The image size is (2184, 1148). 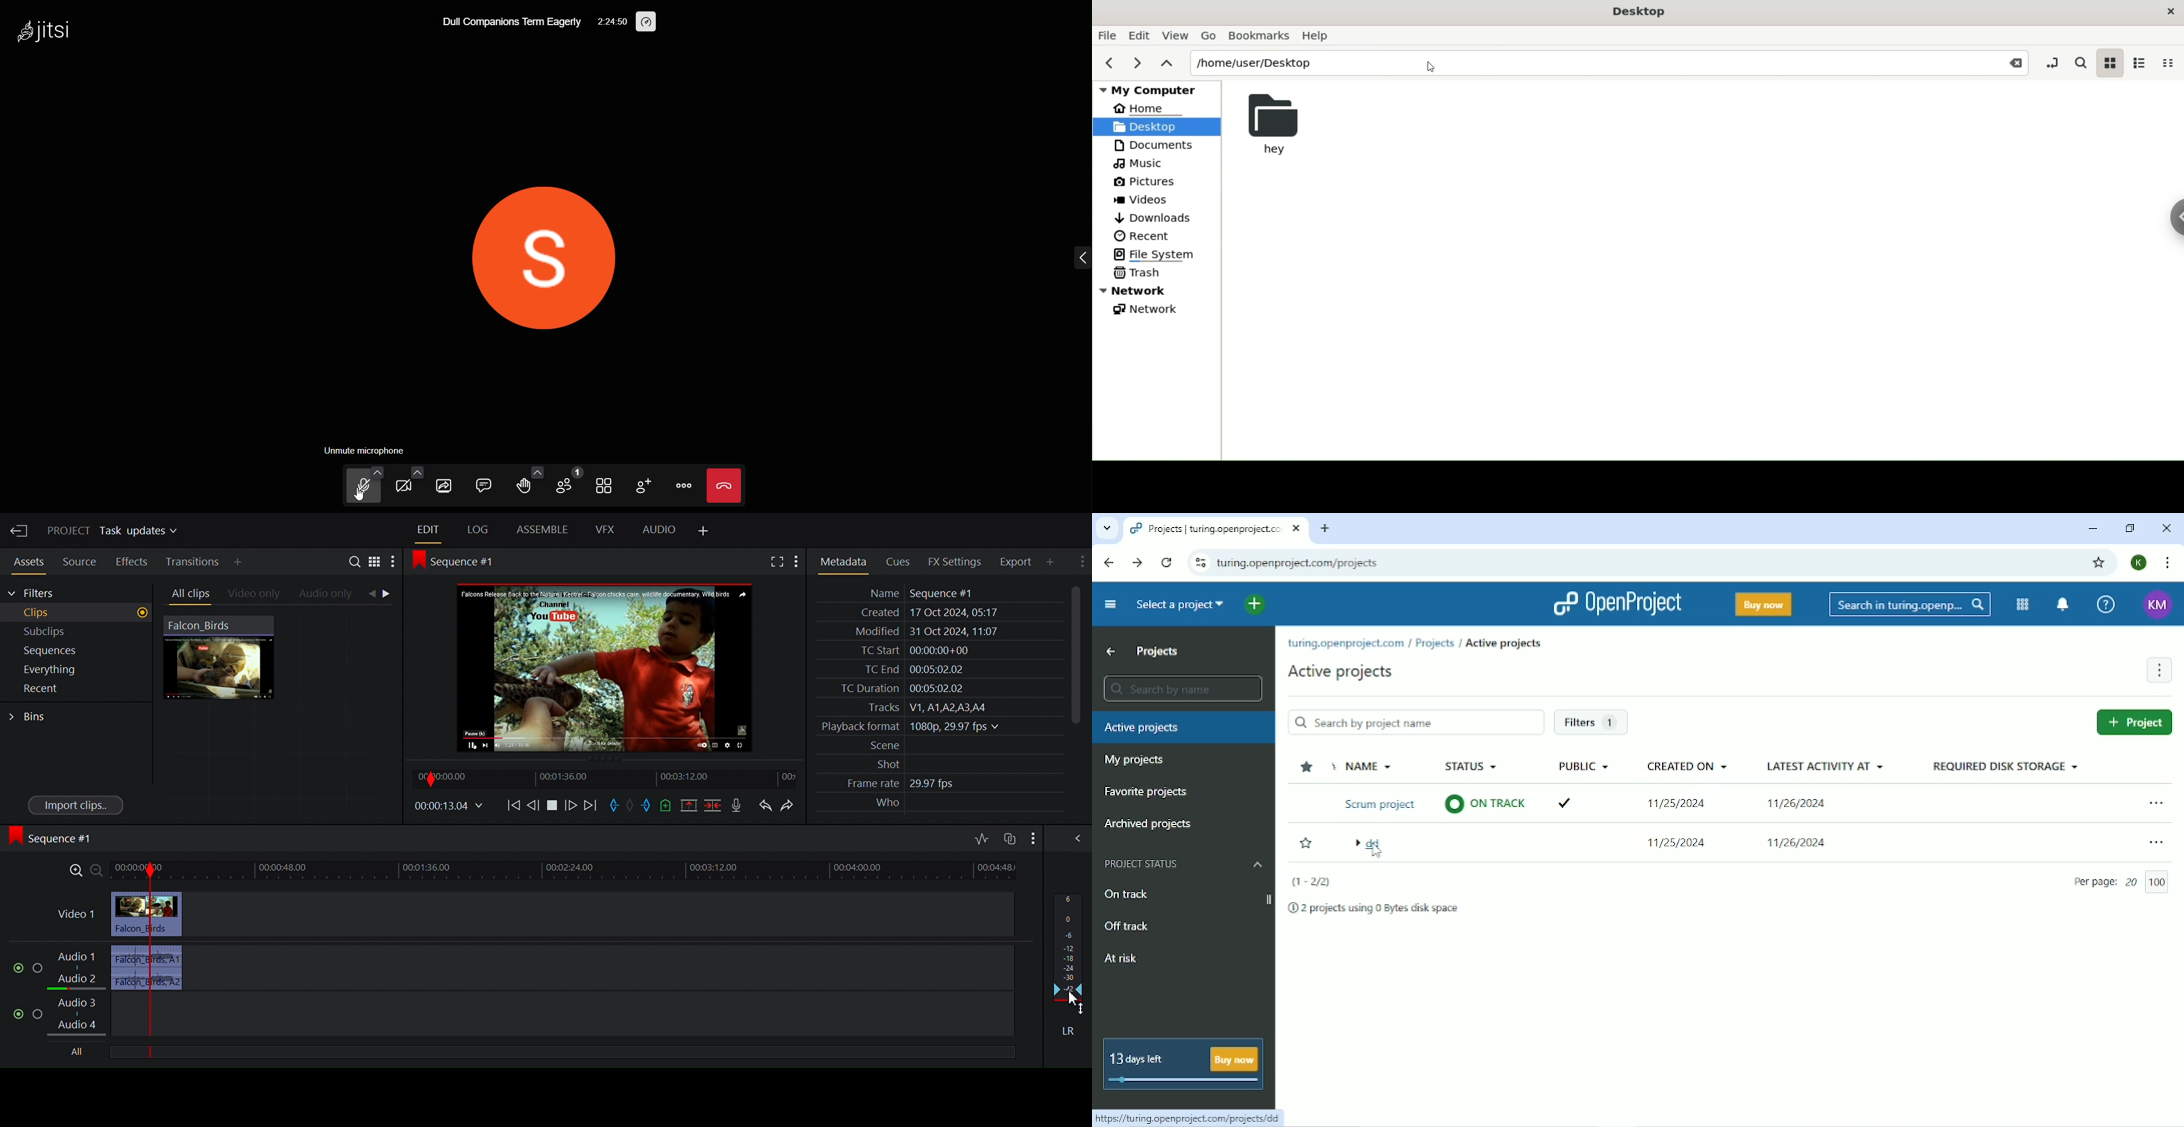 What do you see at coordinates (533, 807) in the screenshot?
I see `Nudge one frame backwards` at bounding box center [533, 807].